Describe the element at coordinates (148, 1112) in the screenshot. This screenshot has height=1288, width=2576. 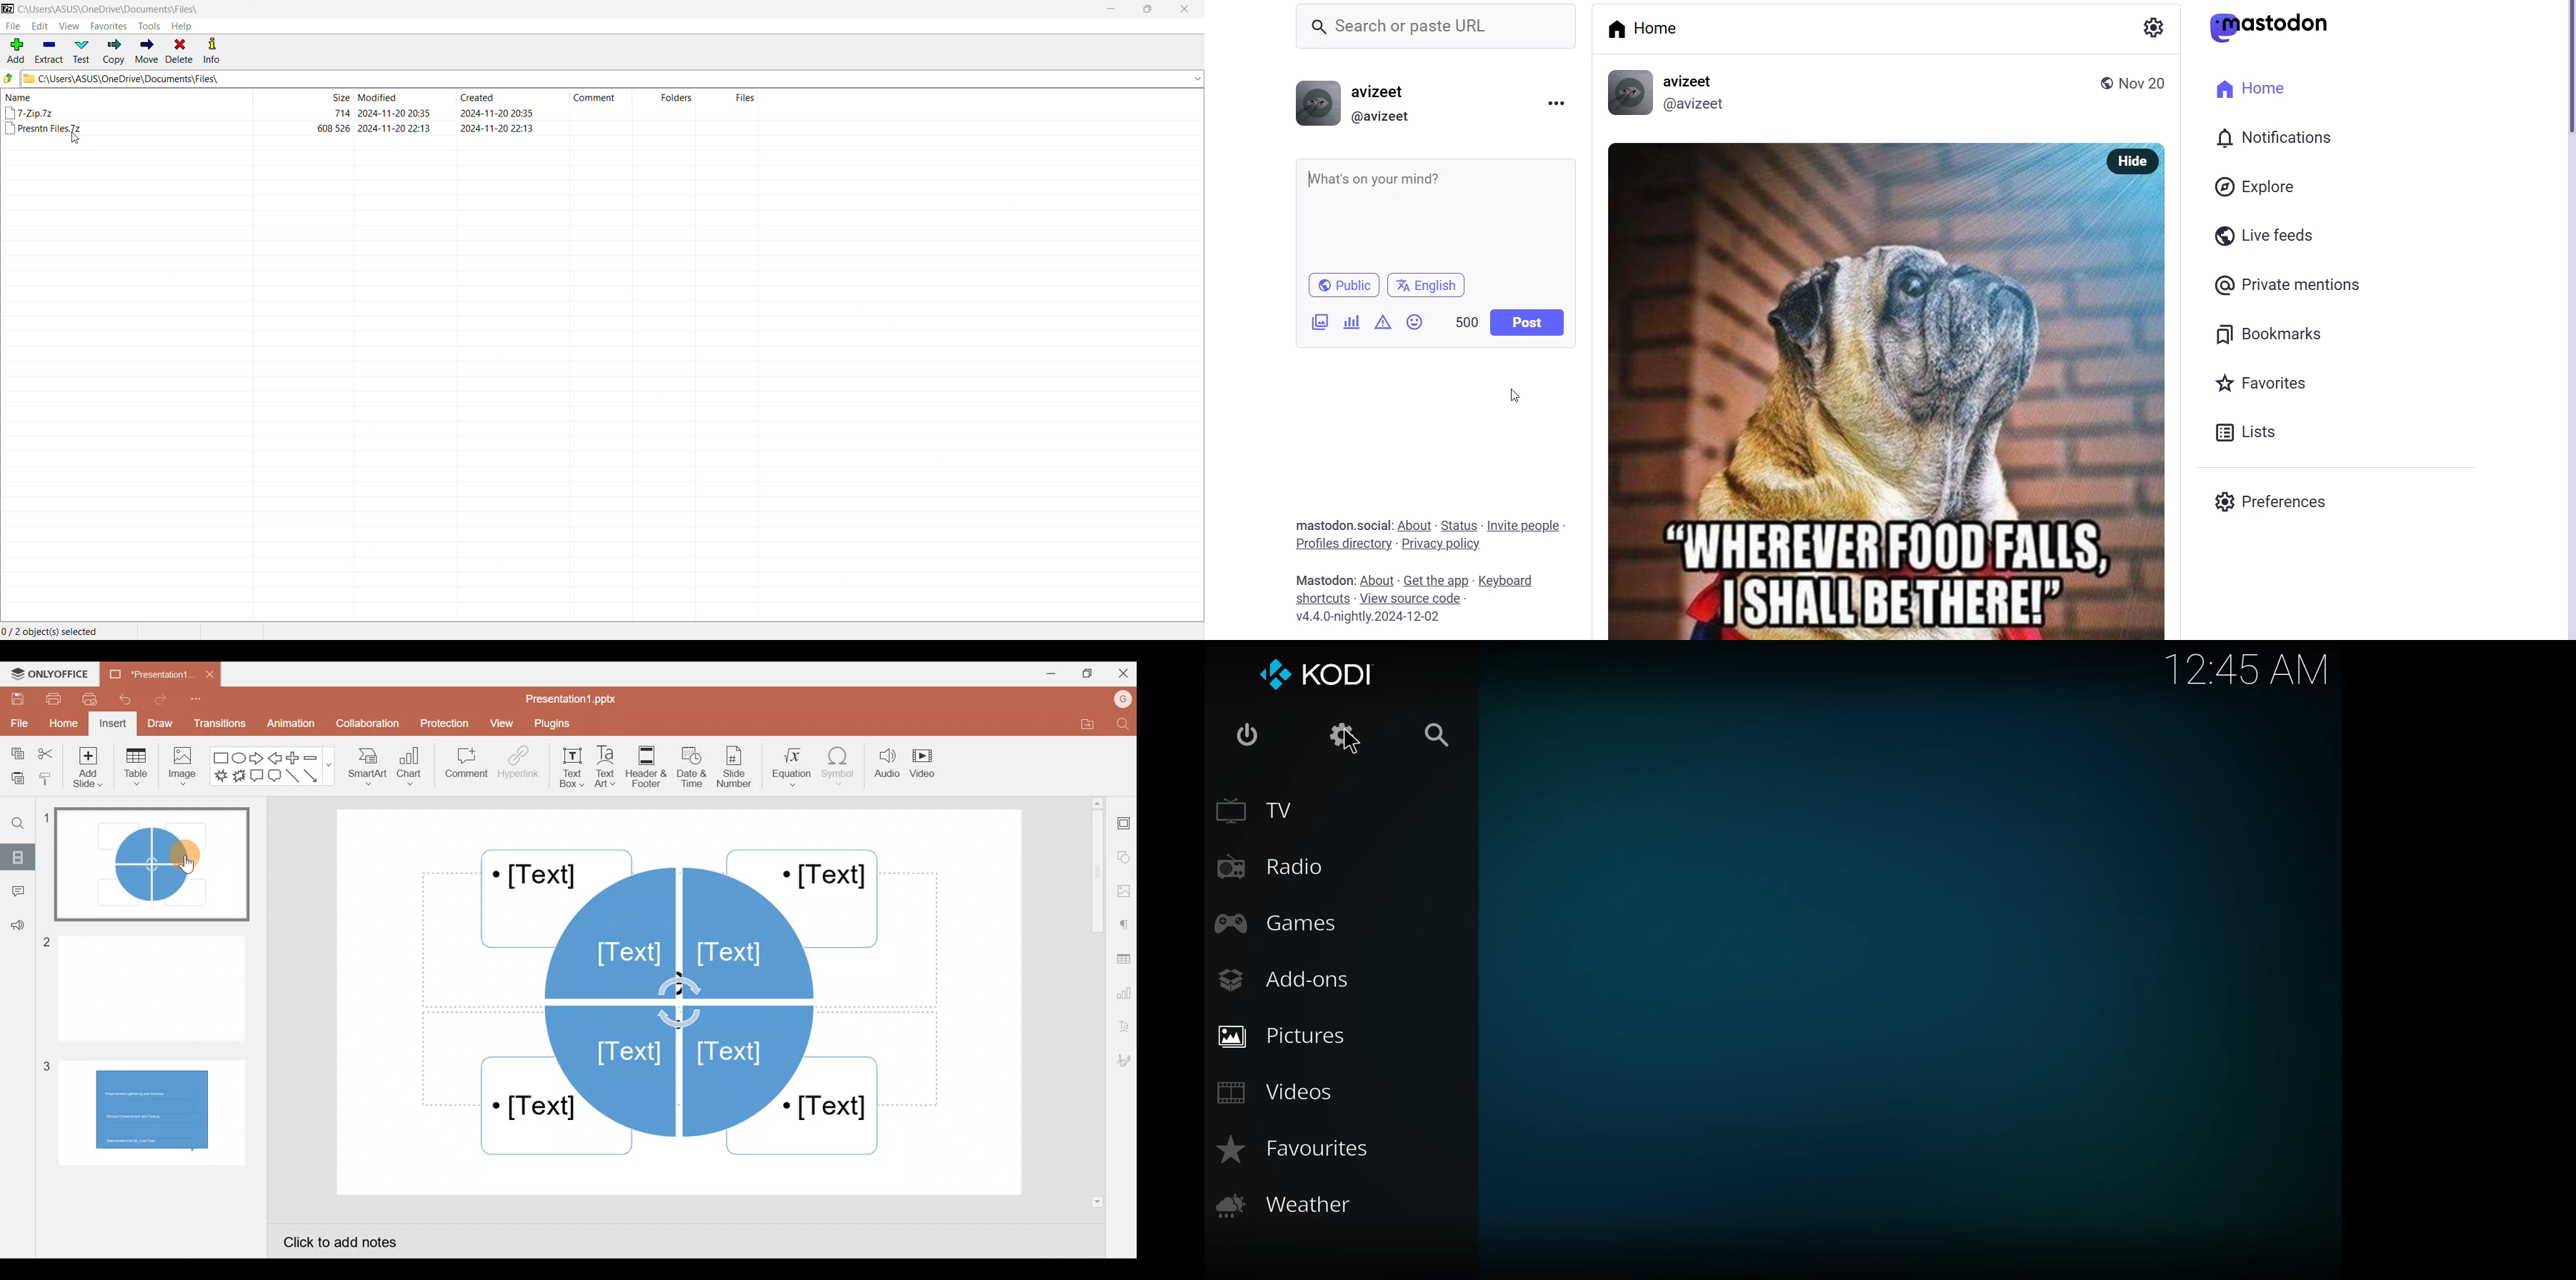
I see `Slide 3` at that location.